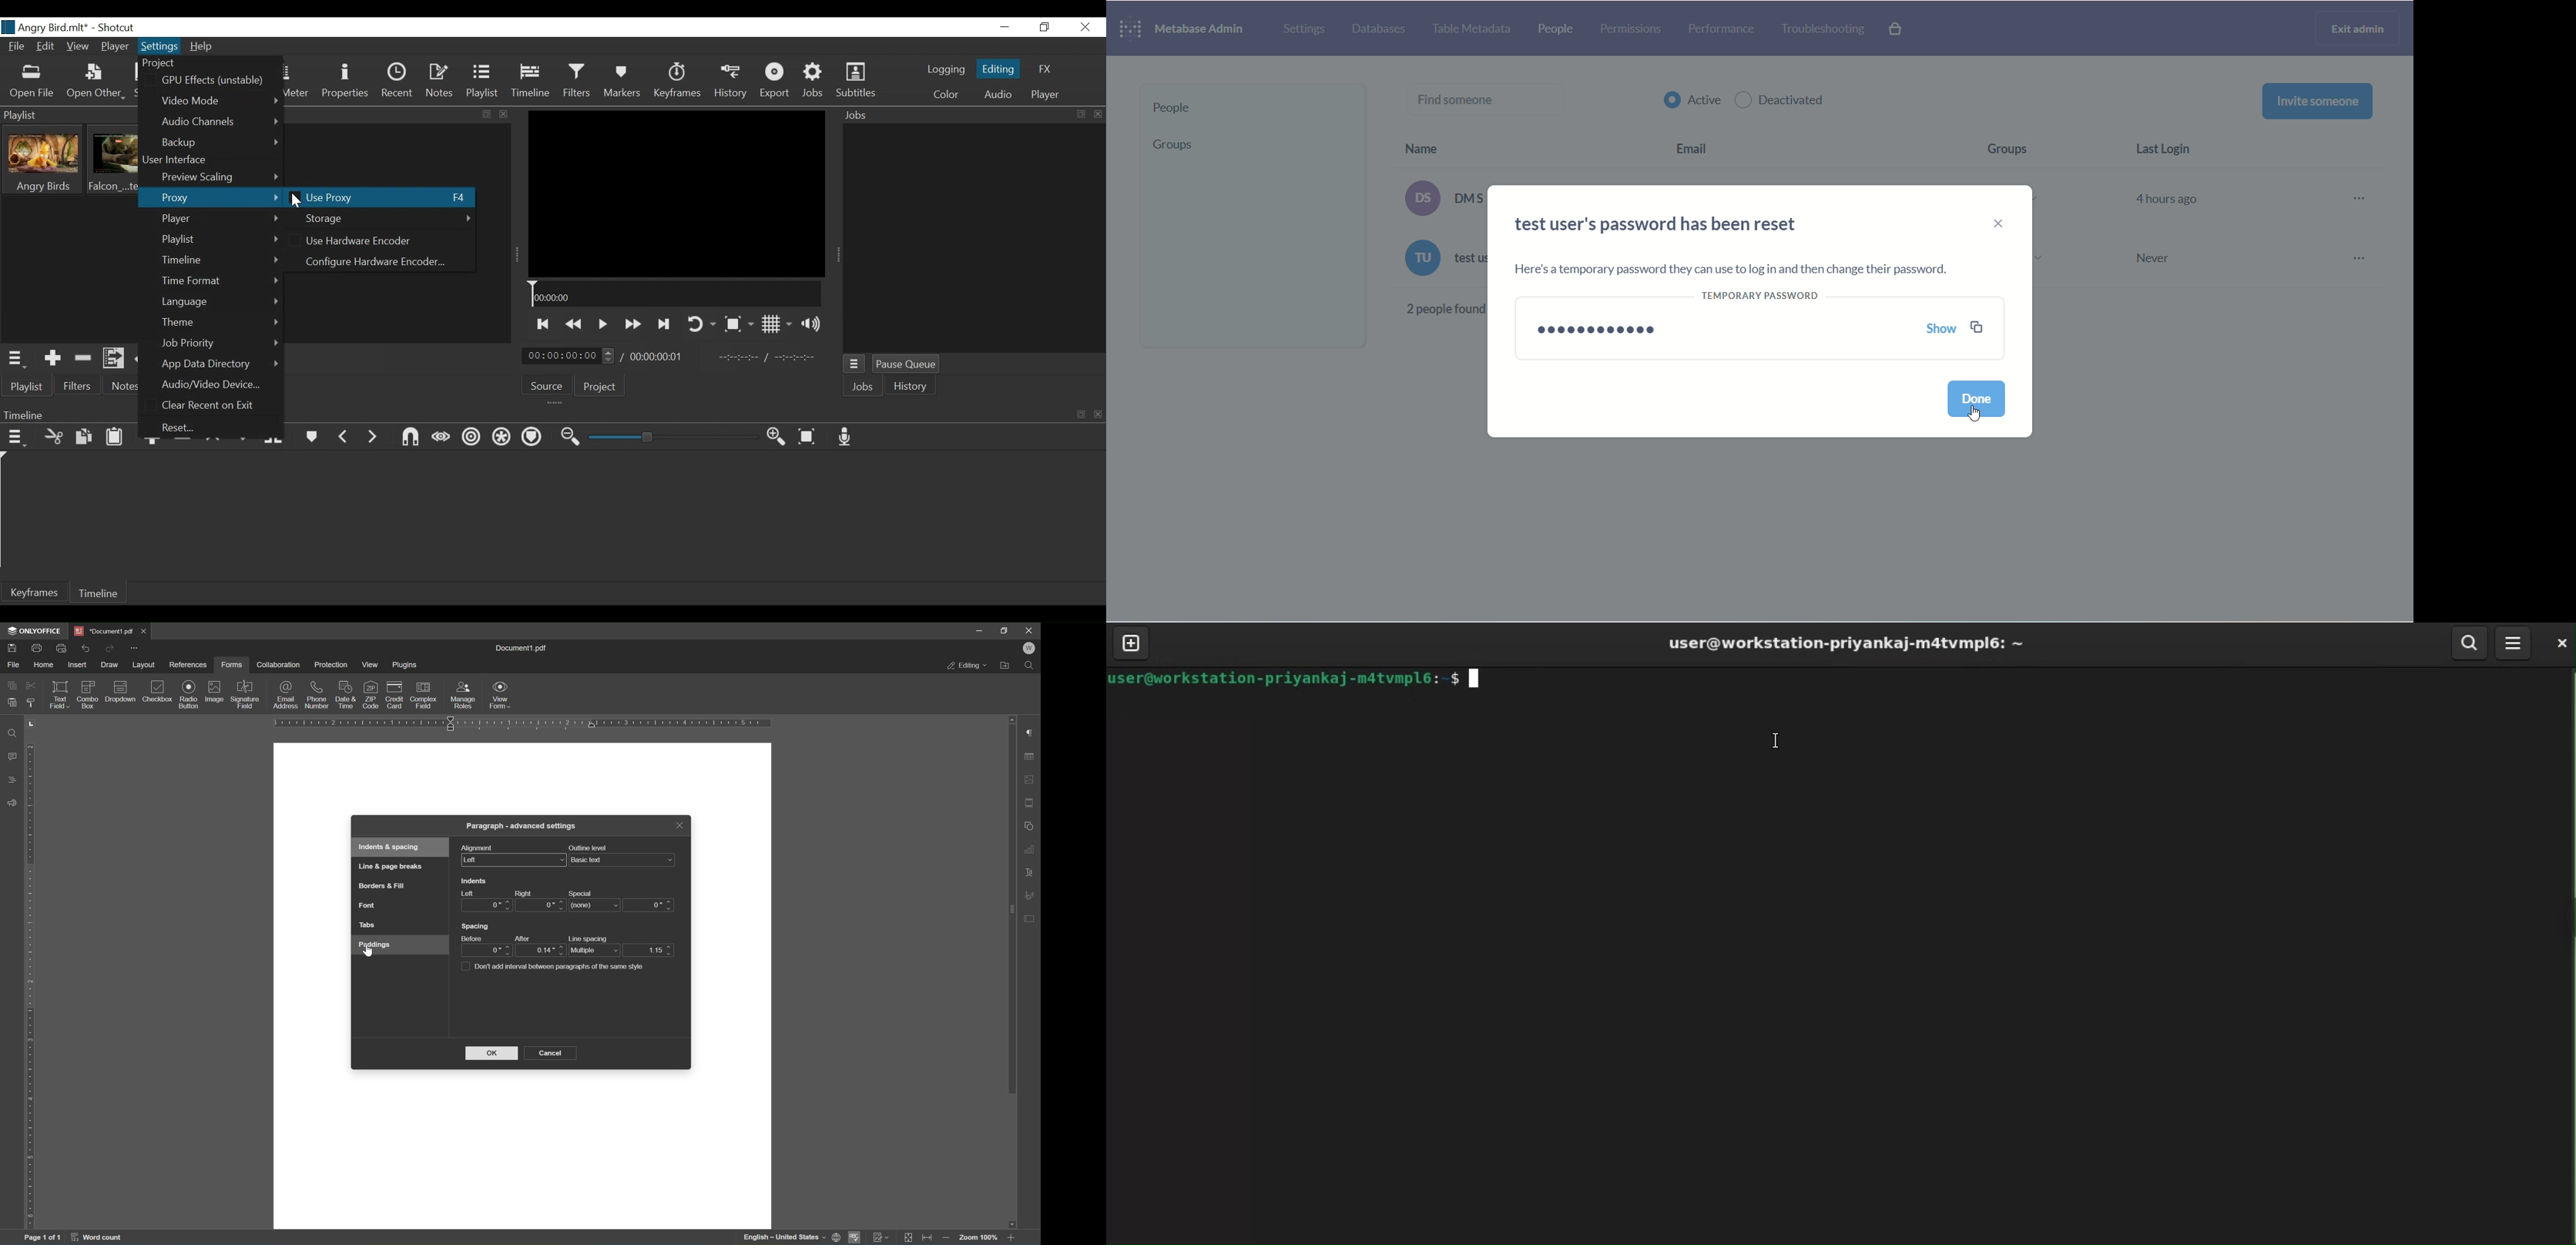 Image resolution: width=2576 pixels, height=1260 pixels. What do you see at coordinates (1843, 643) in the screenshot?
I see `user@workstation-priyankaj-m4tvmpl6: ~ ` at bounding box center [1843, 643].